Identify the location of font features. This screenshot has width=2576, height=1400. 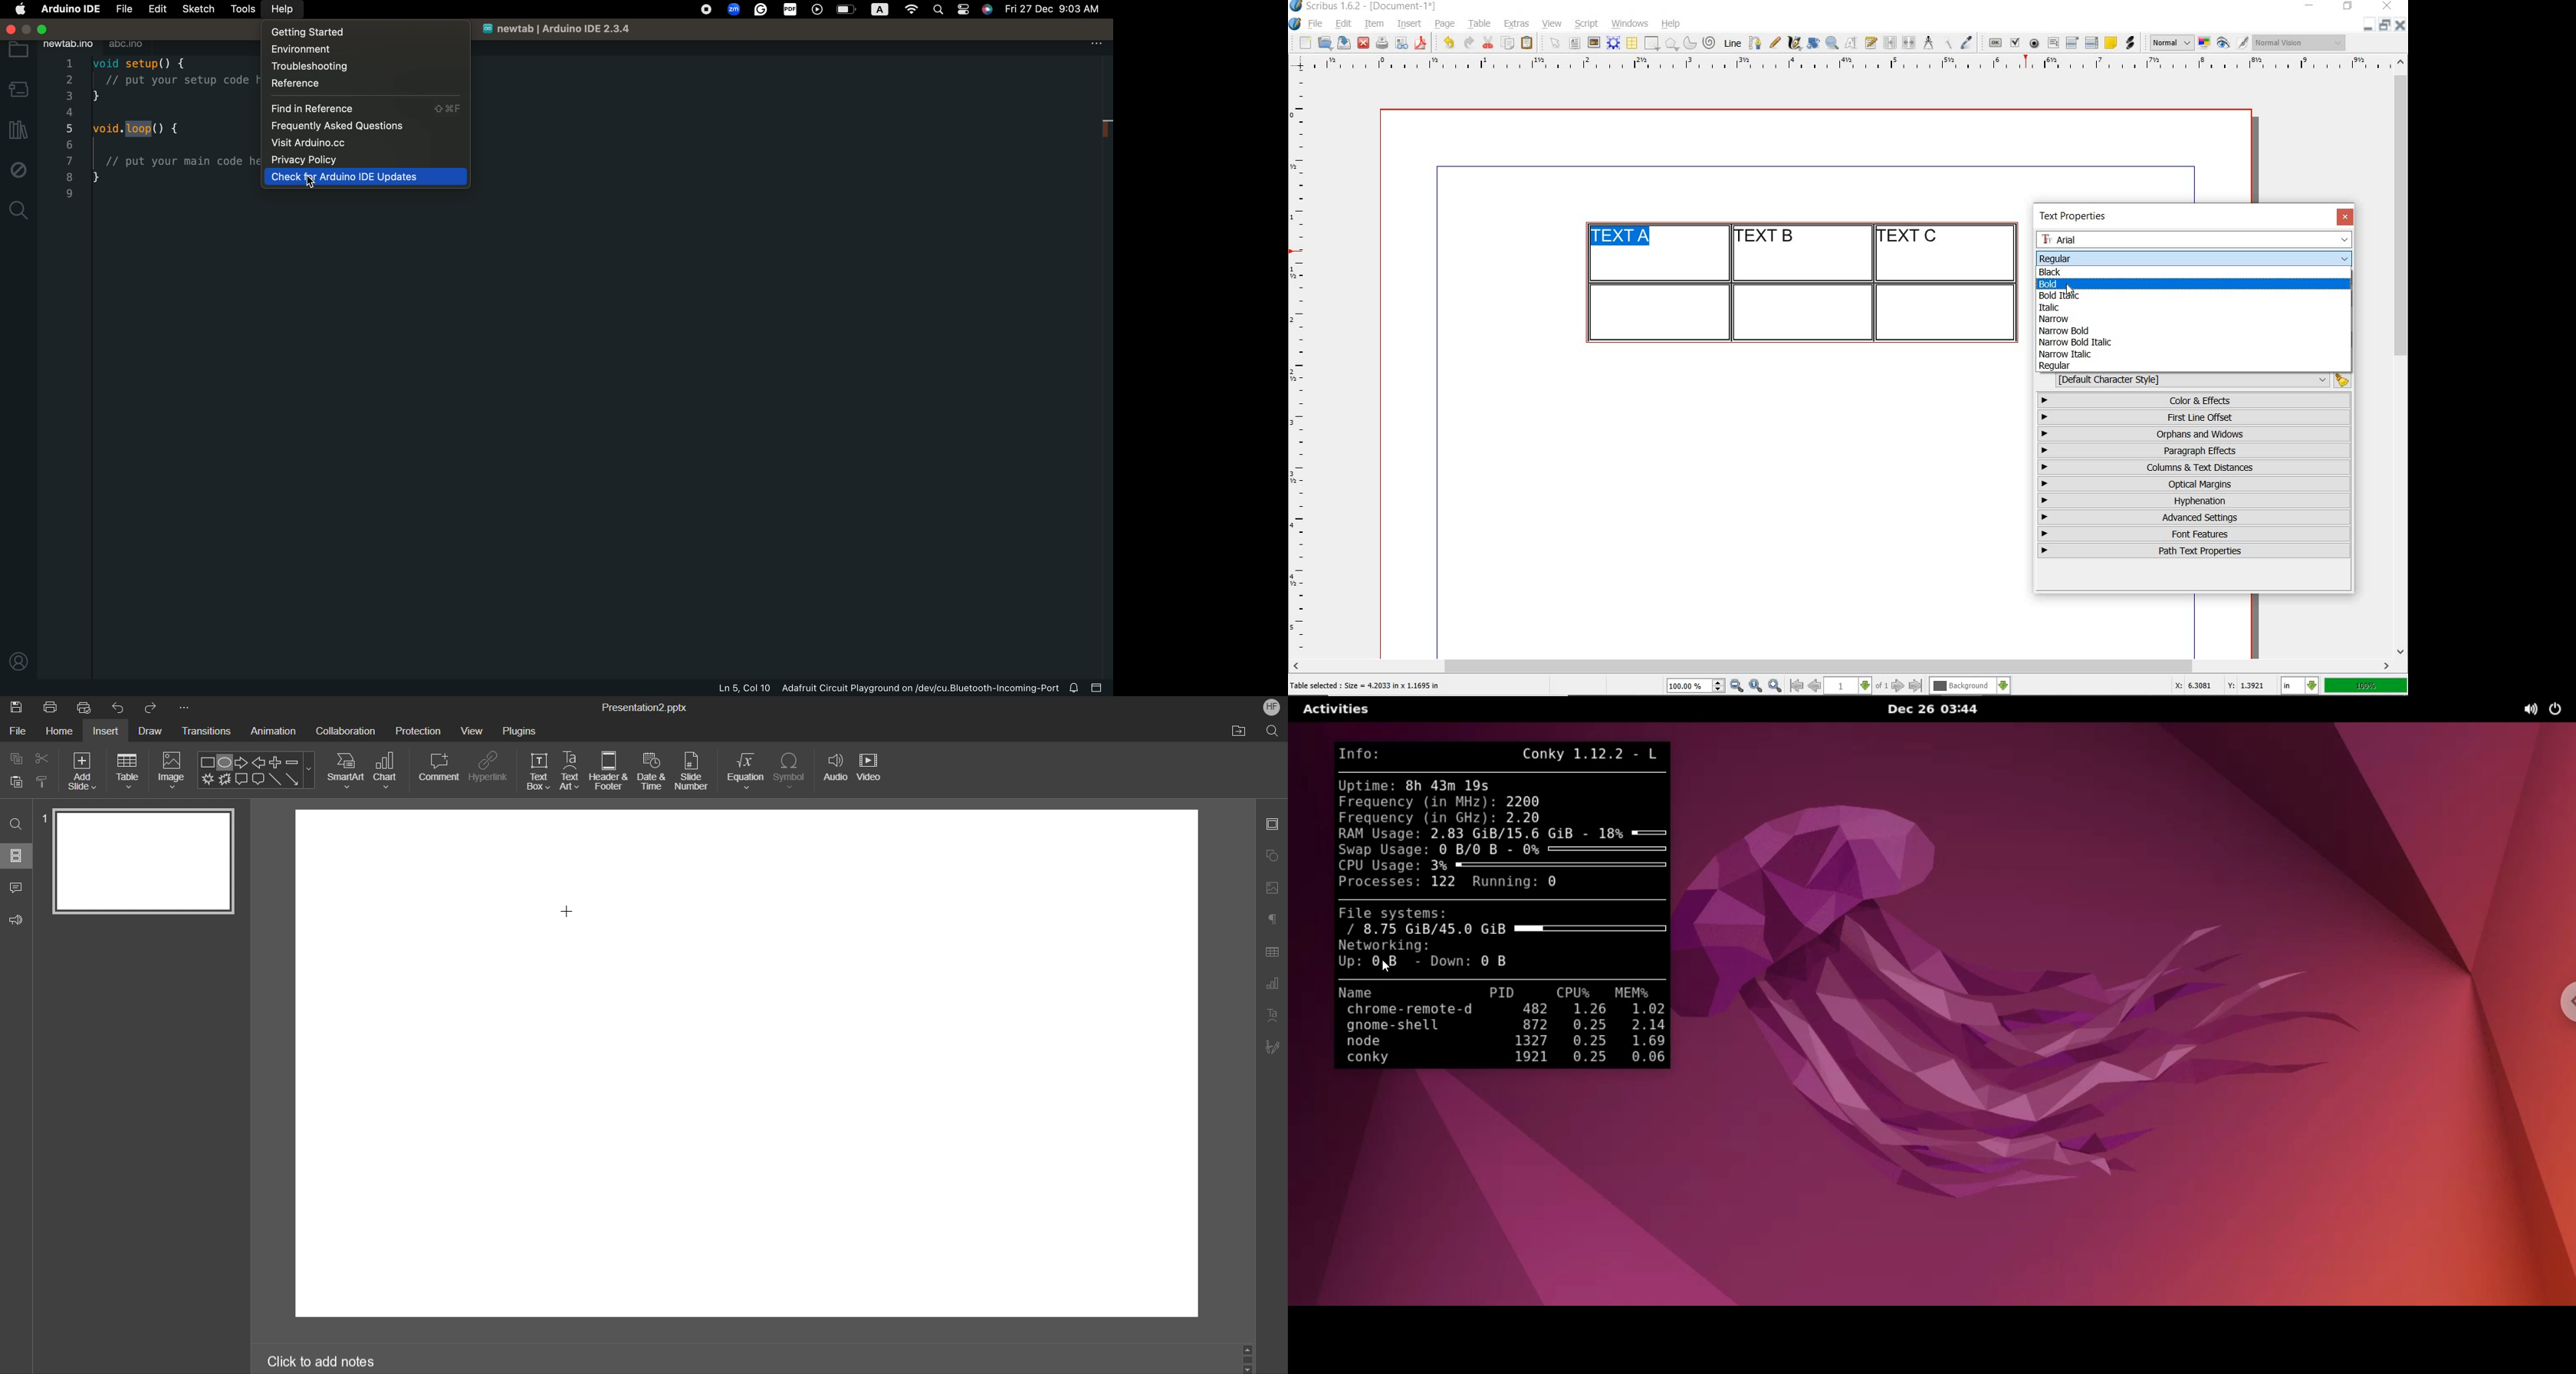
(2194, 533).